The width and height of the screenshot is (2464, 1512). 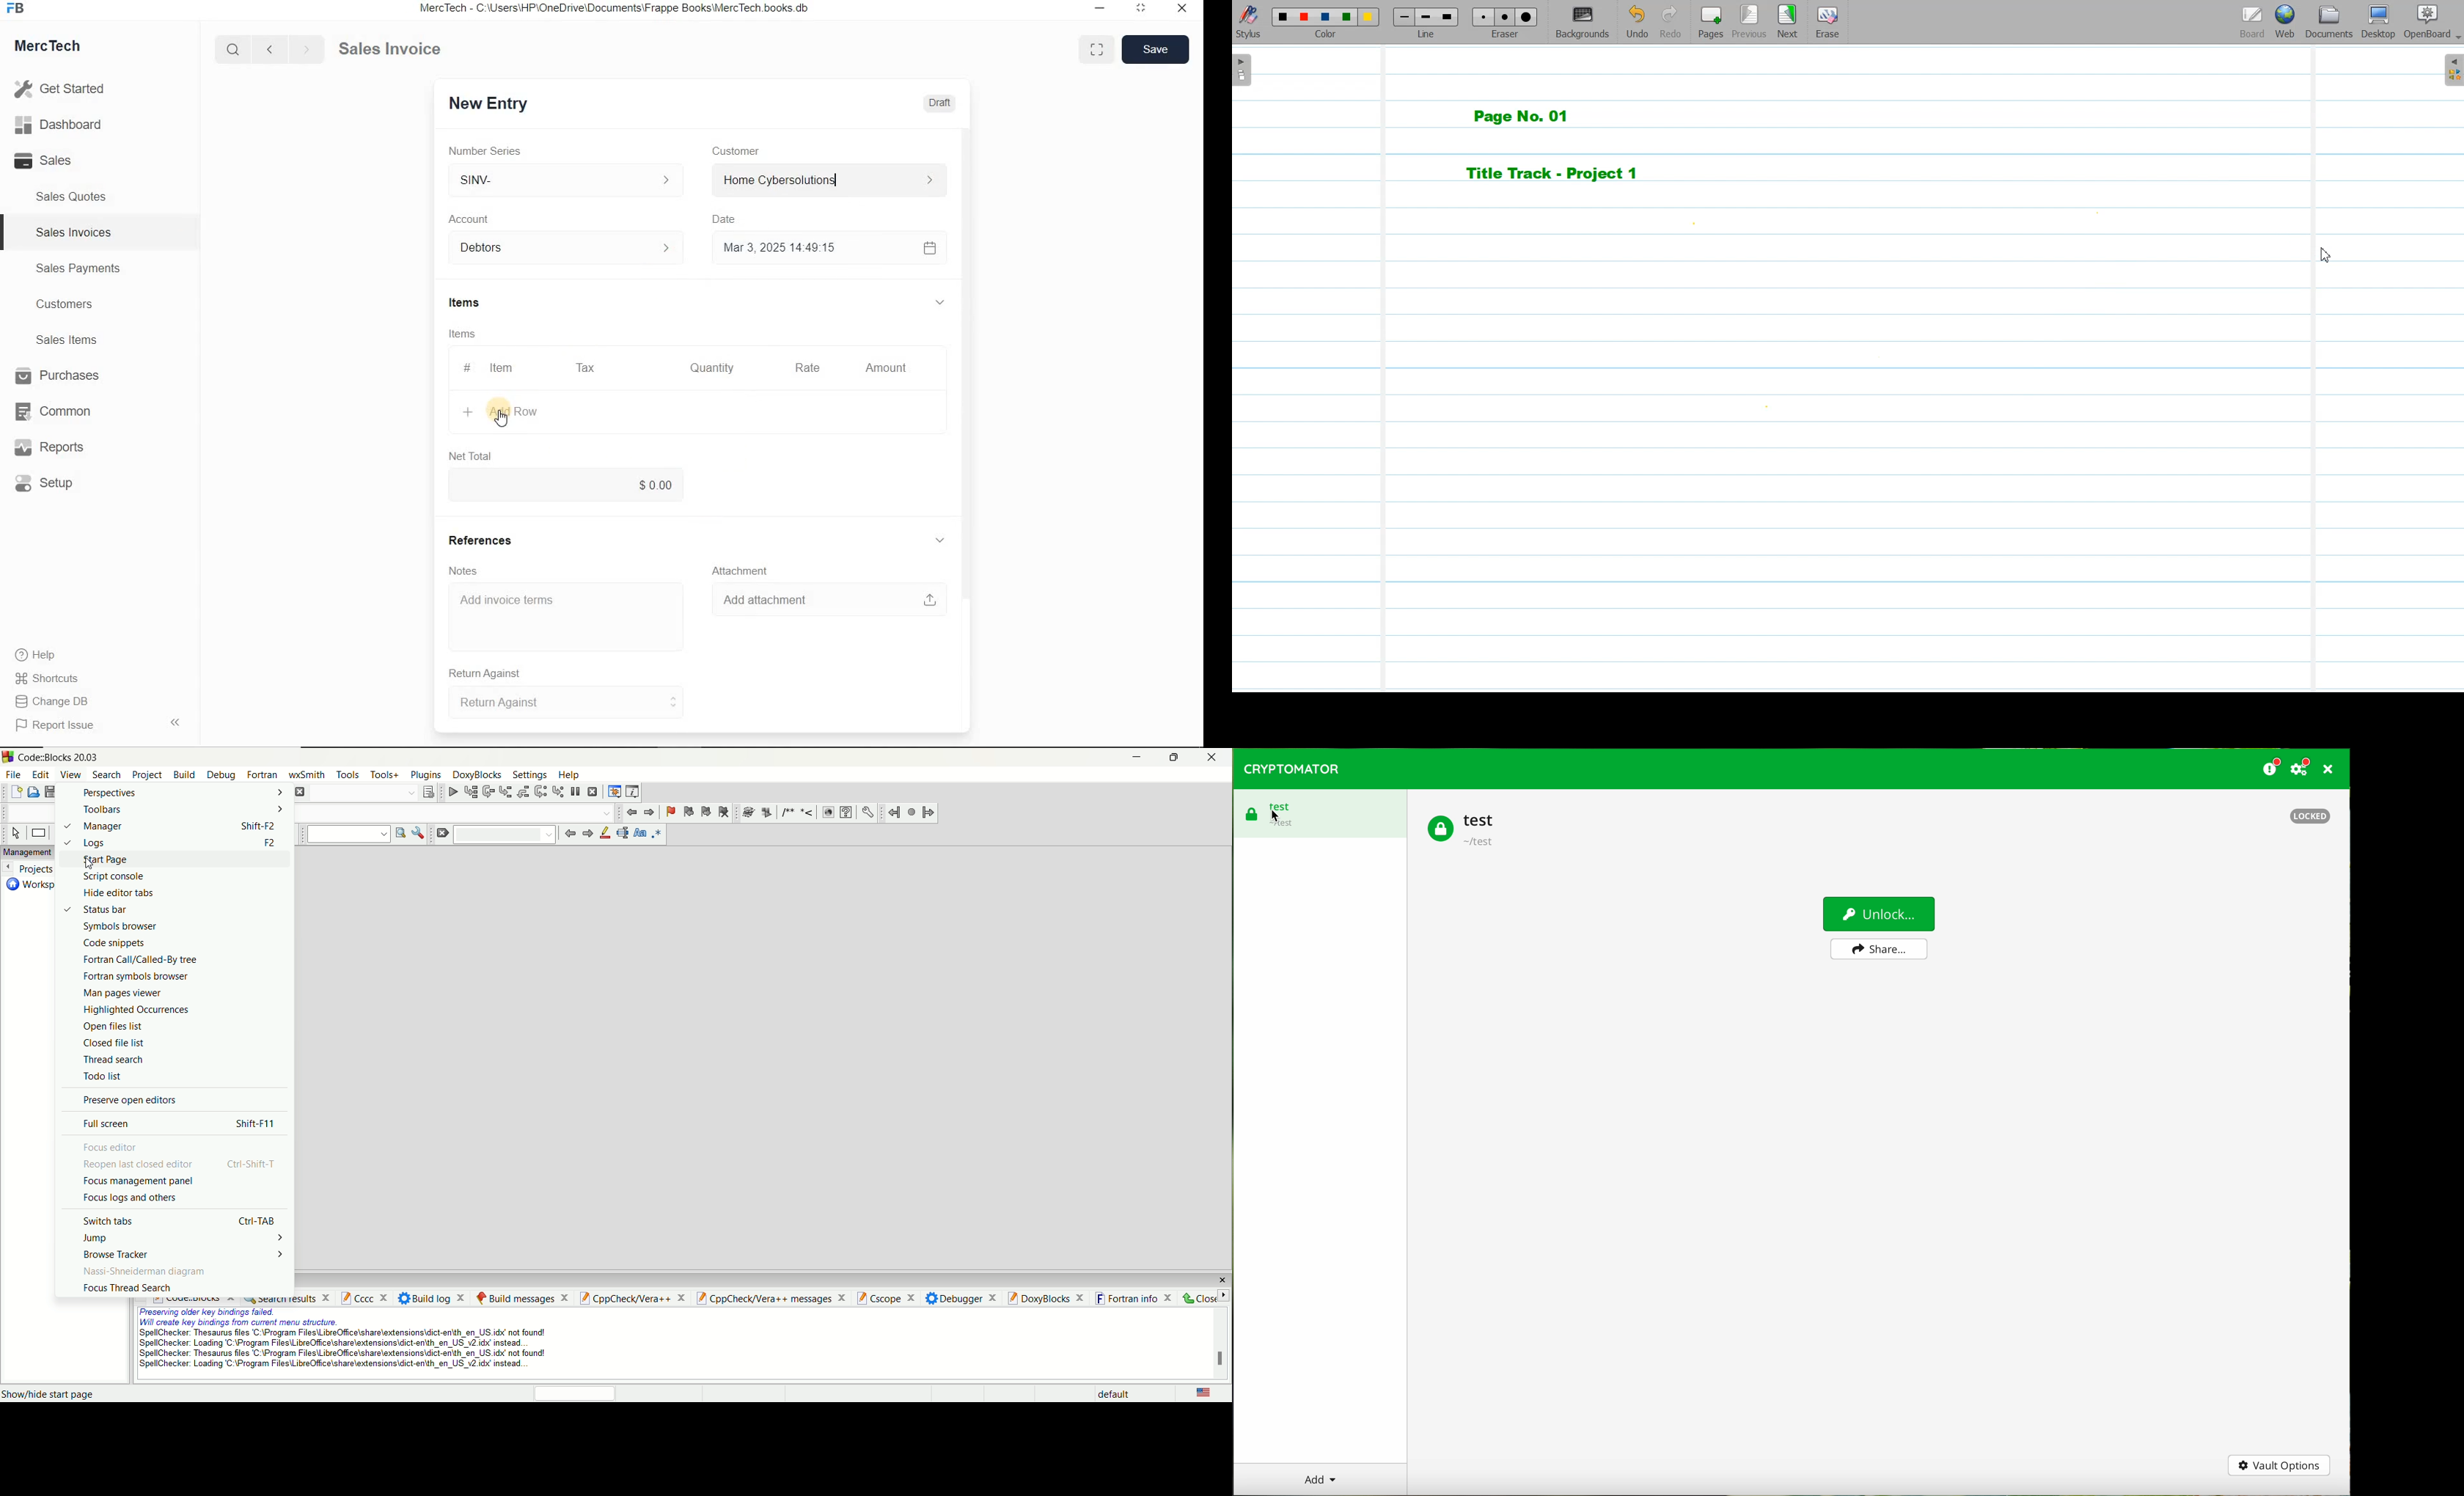 I want to click on next bookmark, so click(x=706, y=812).